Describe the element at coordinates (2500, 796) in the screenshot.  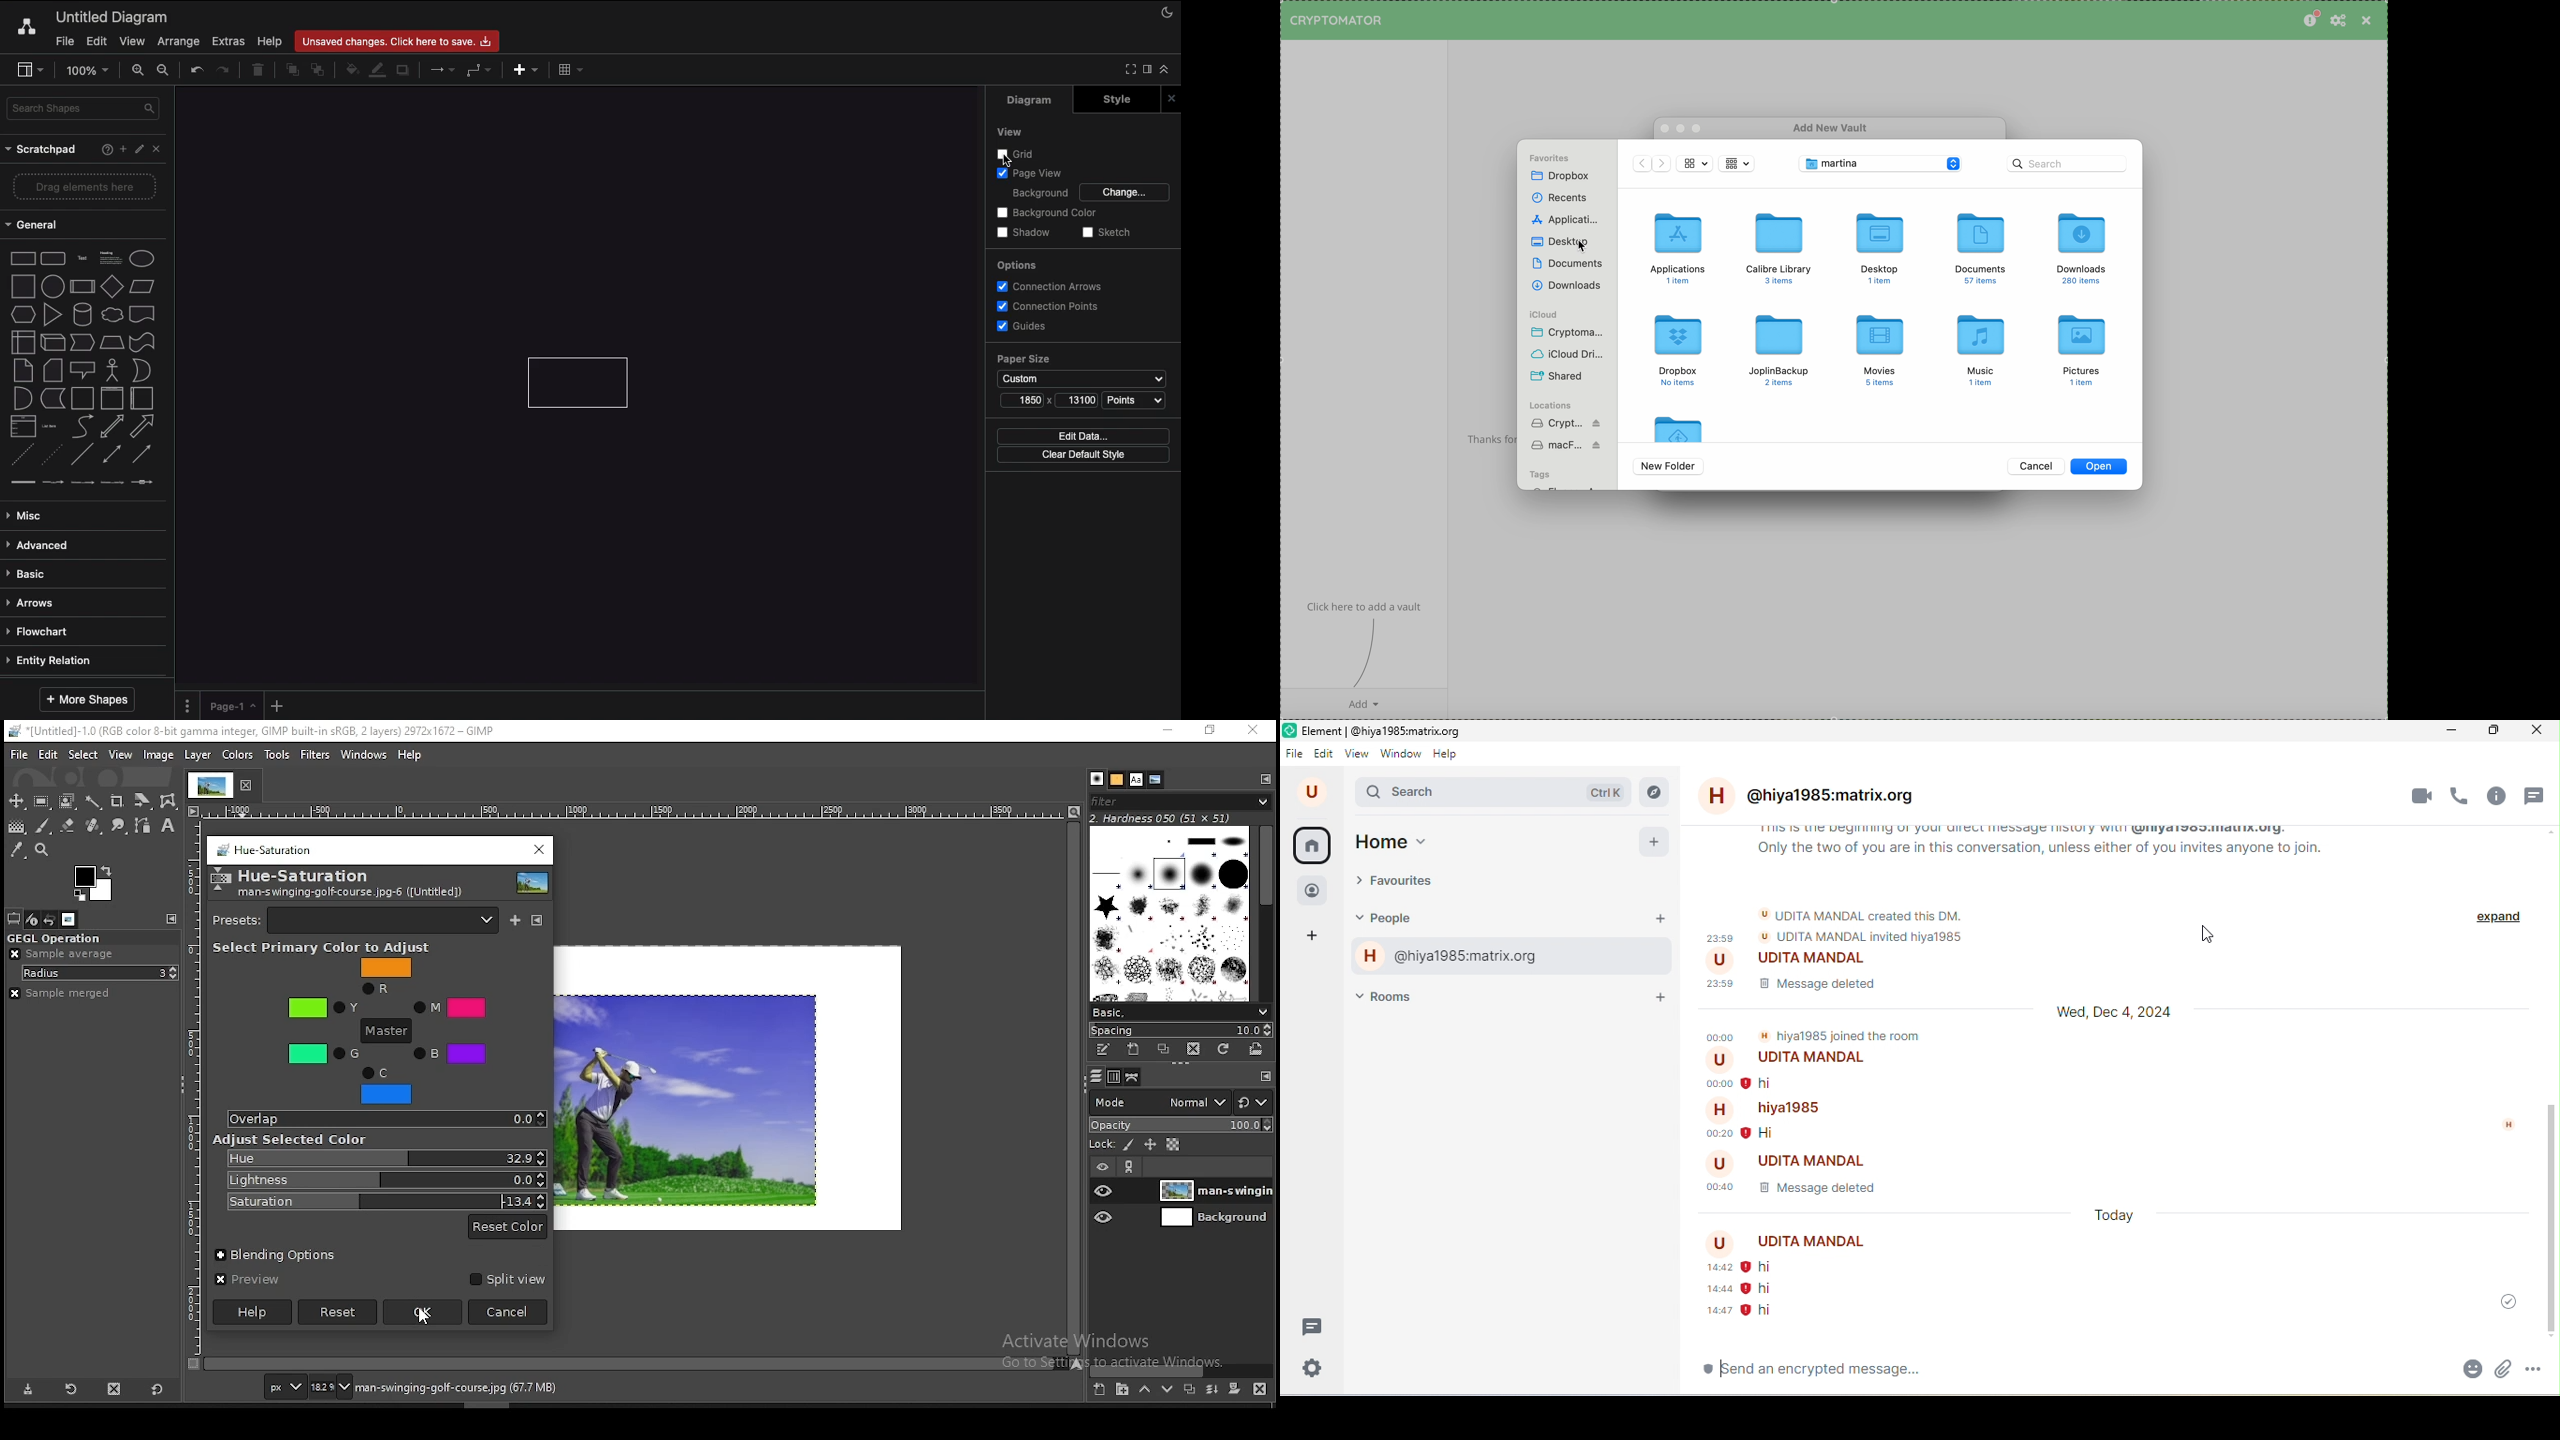
I see `room info` at that location.